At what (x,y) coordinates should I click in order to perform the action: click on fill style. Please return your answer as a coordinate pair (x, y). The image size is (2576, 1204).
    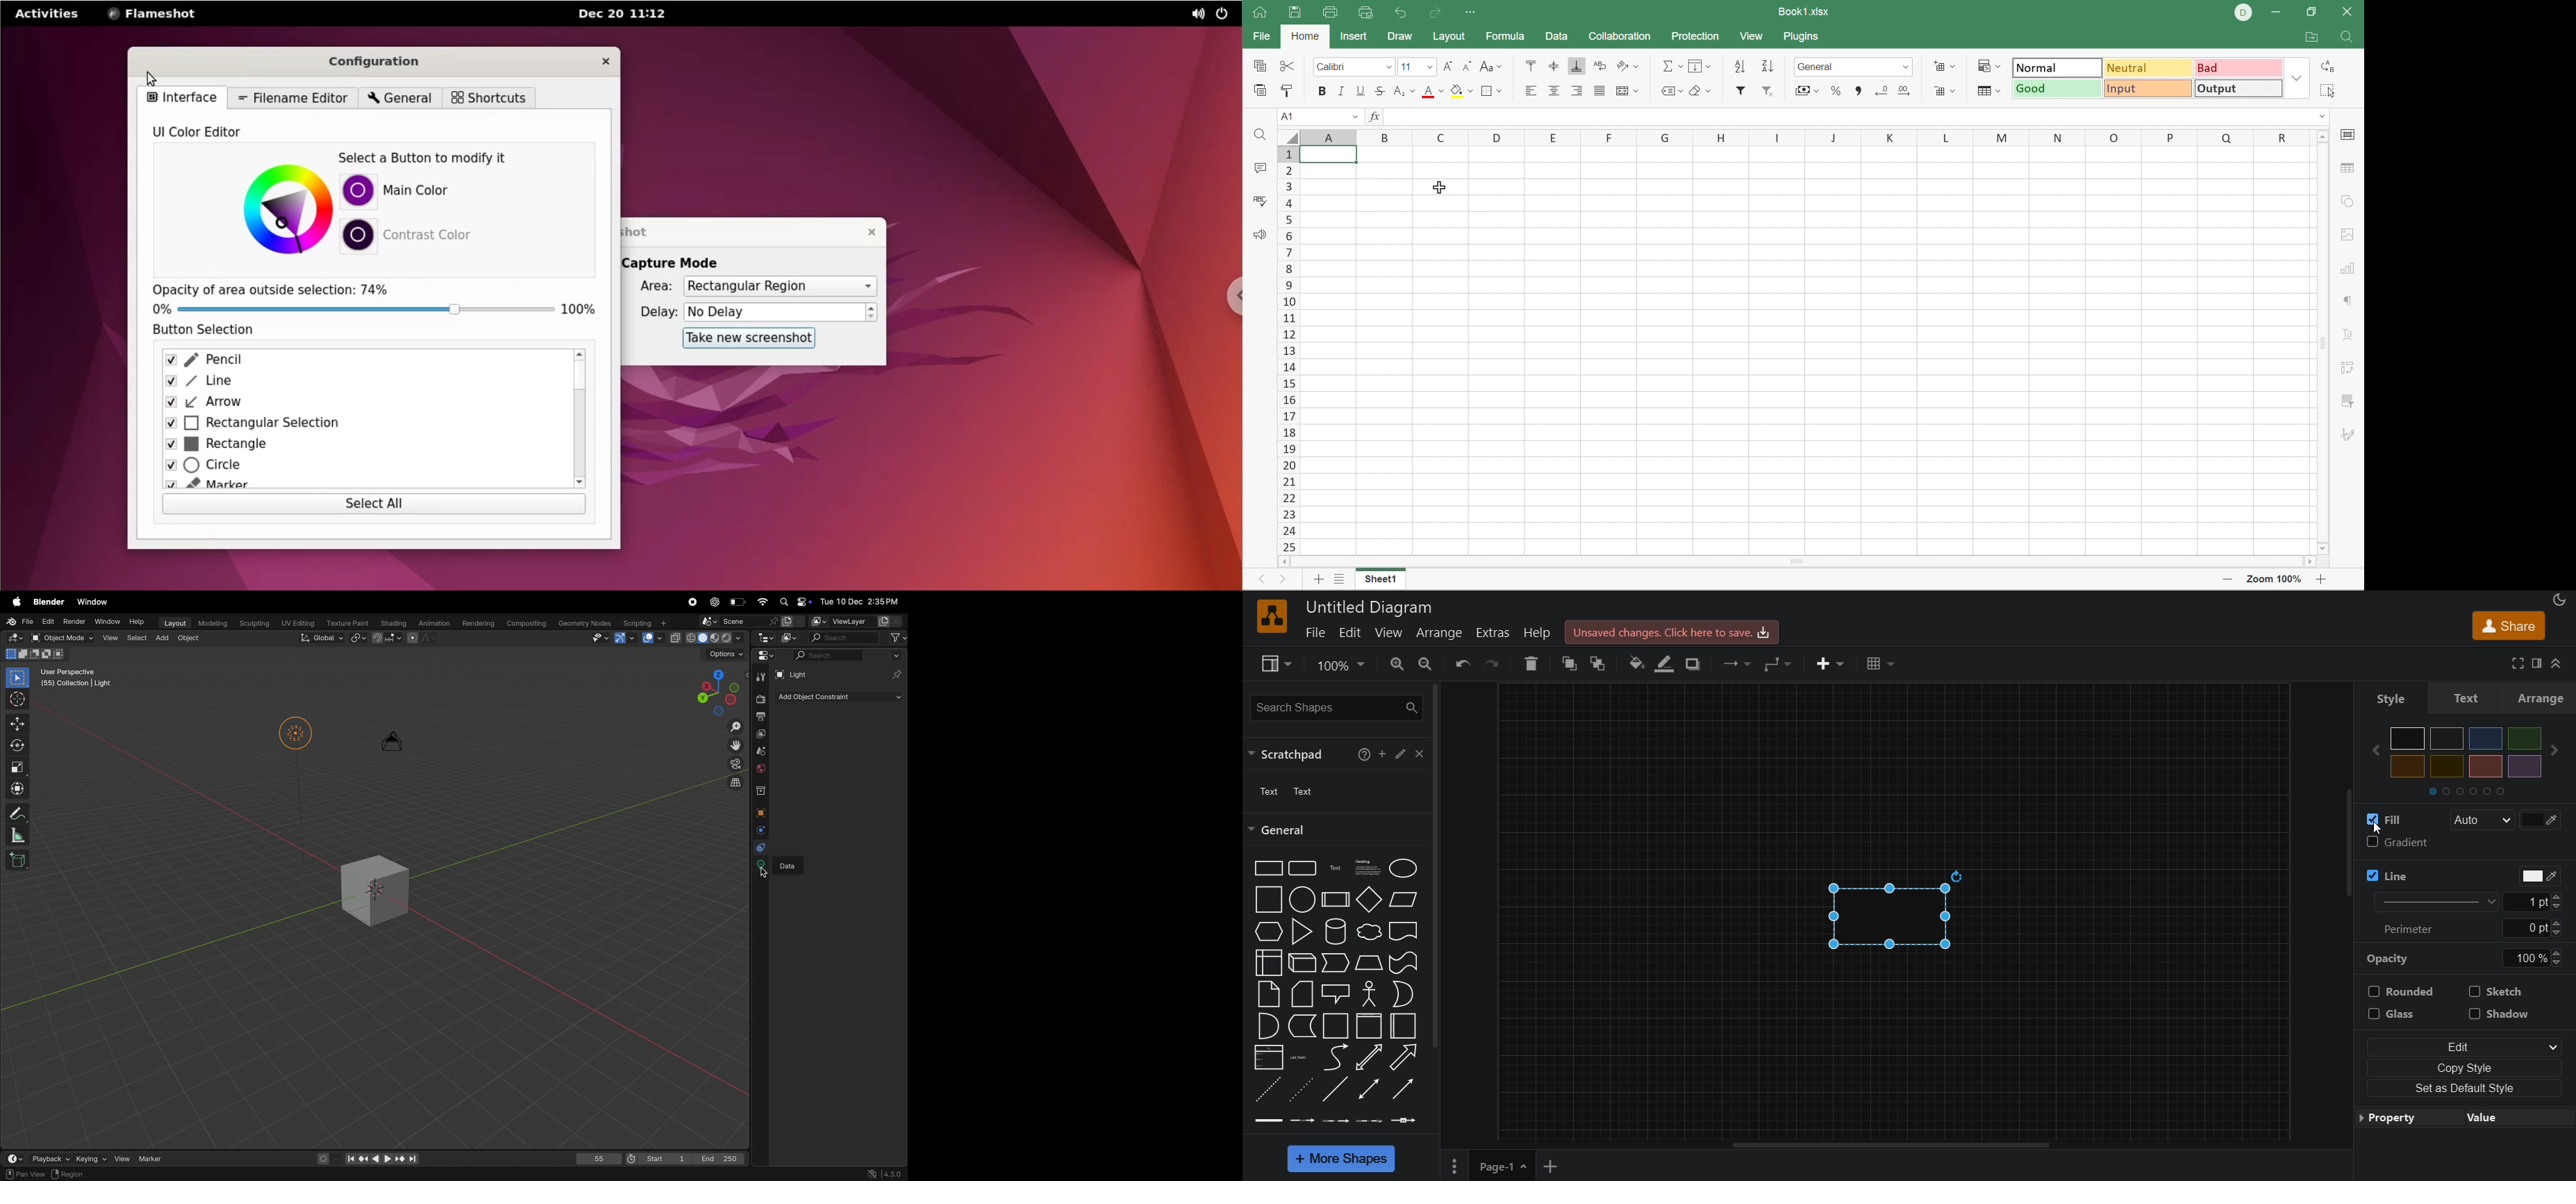
    Looking at the image, I should click on (2481, 820).